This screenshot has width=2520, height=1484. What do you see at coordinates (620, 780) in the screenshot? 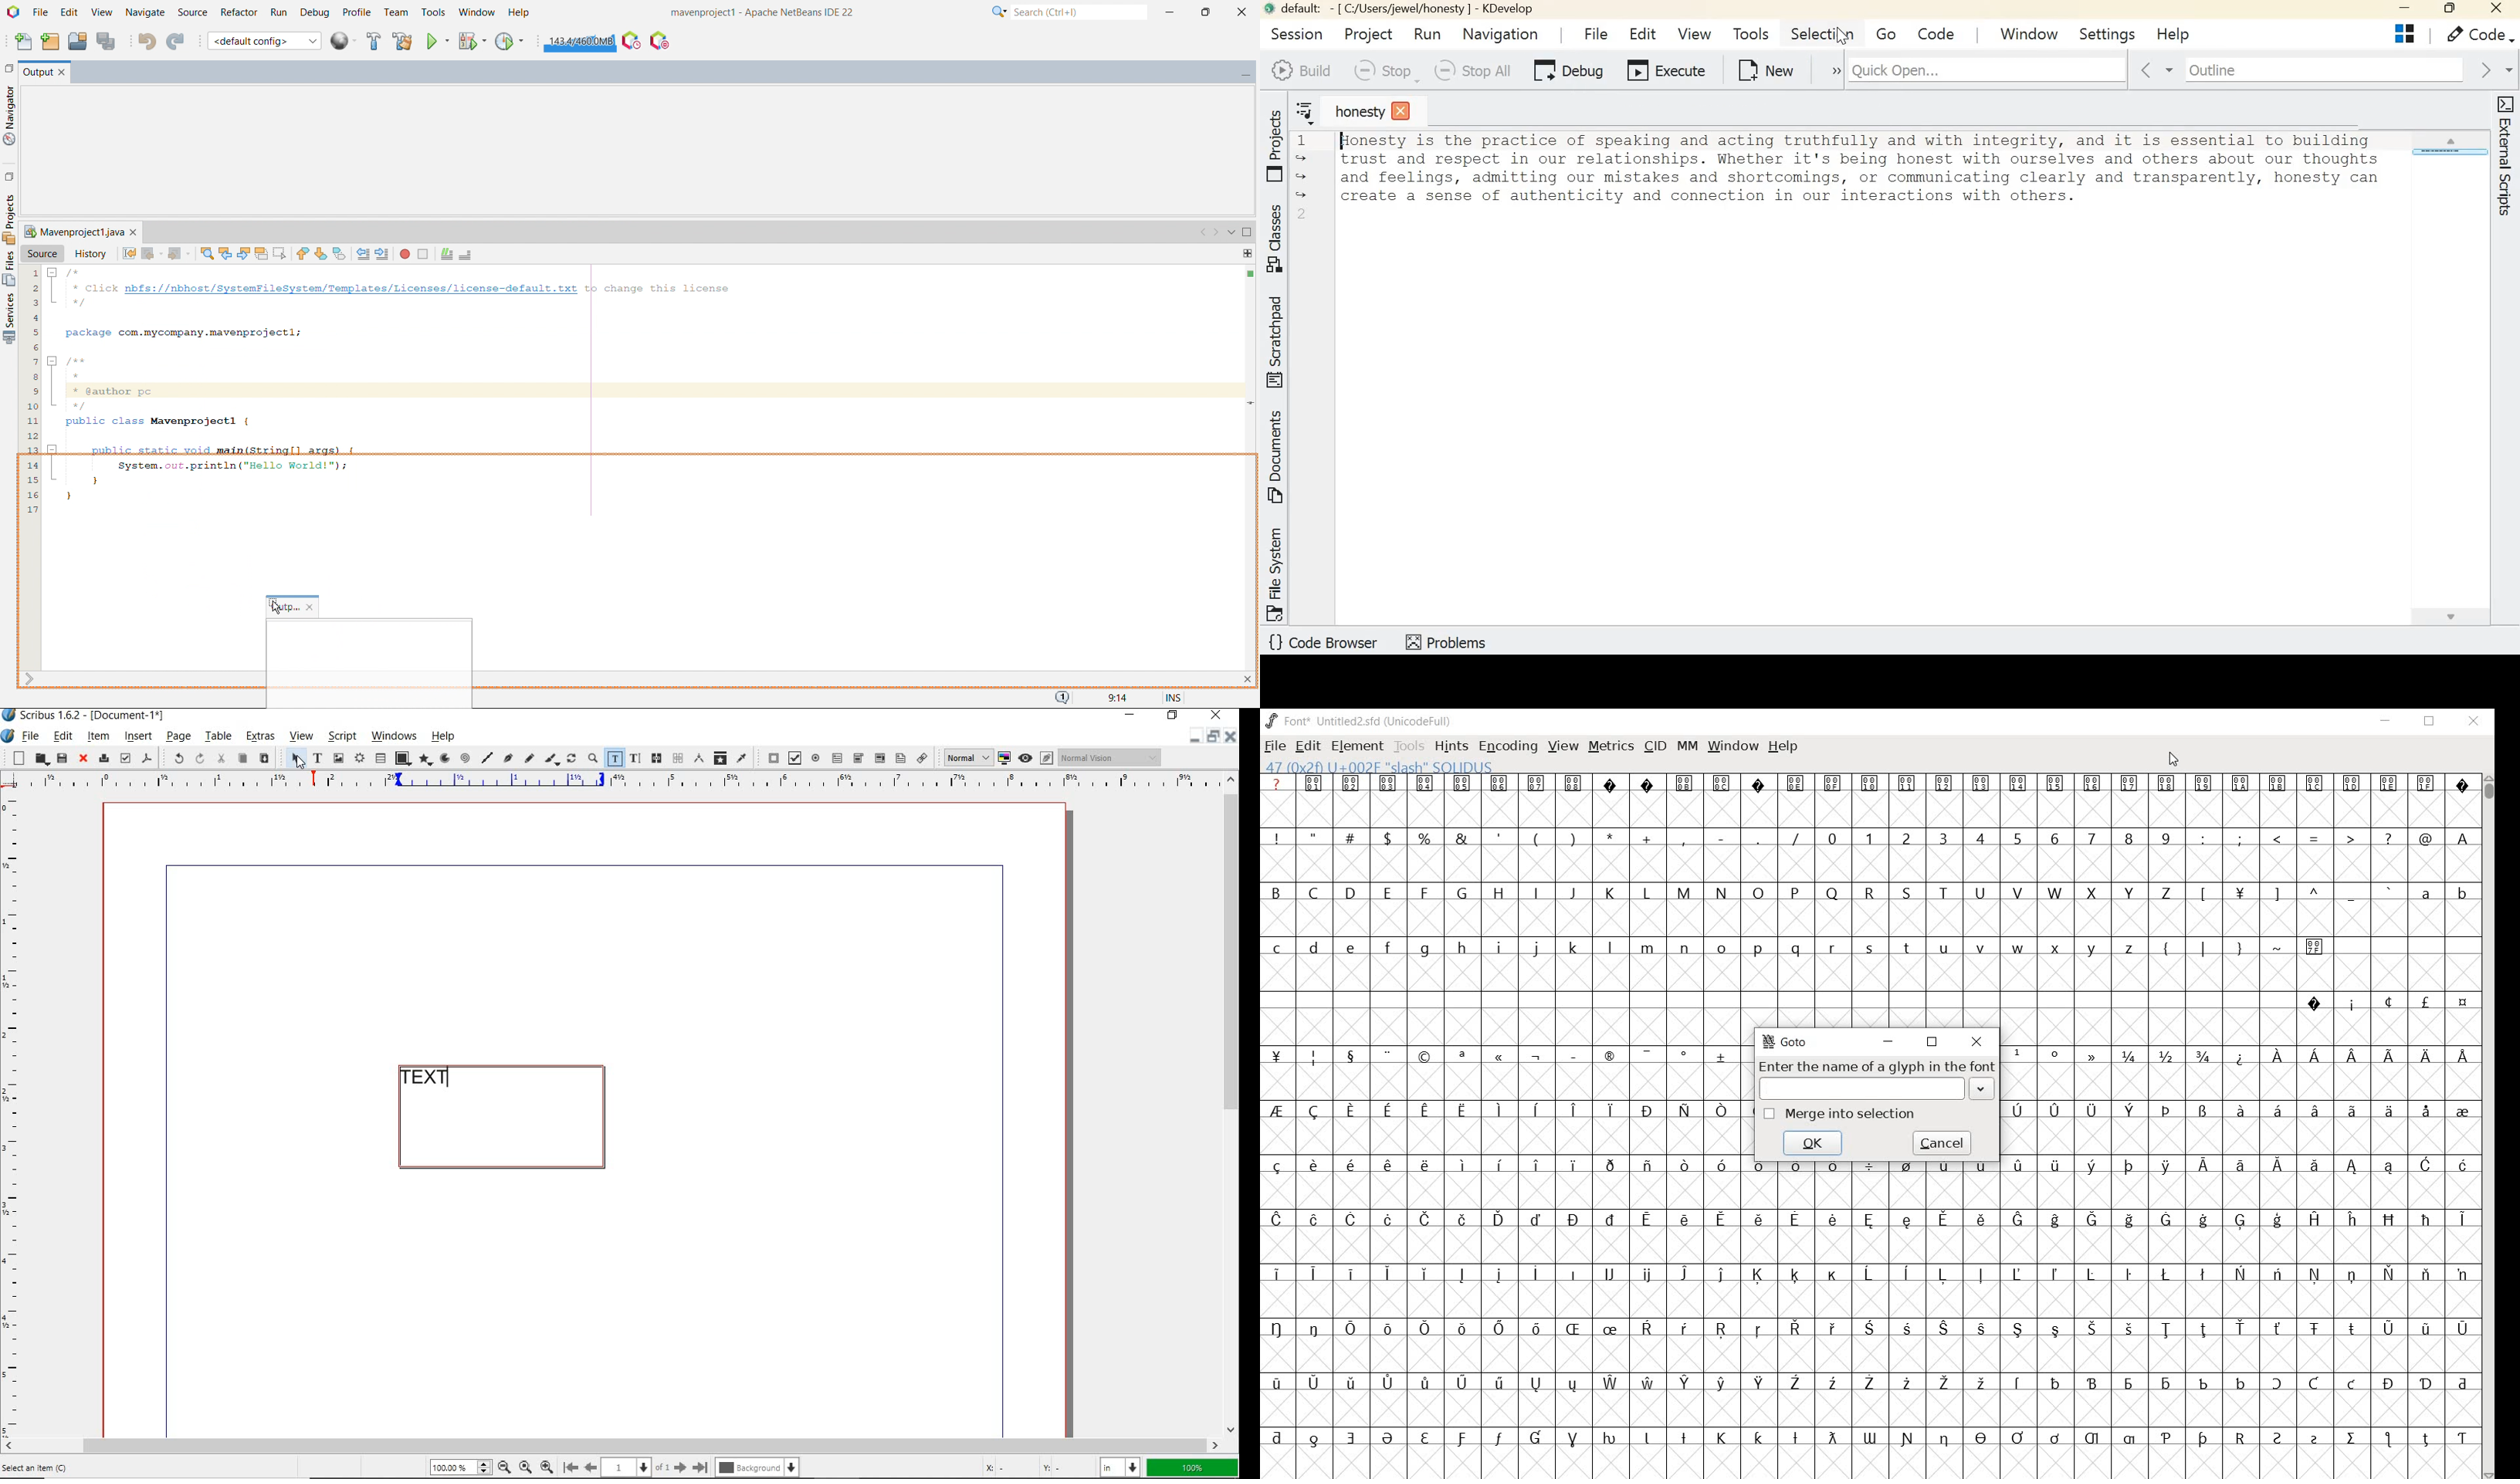
I see `Horizontal Margins` at bounding box center [620, 780].